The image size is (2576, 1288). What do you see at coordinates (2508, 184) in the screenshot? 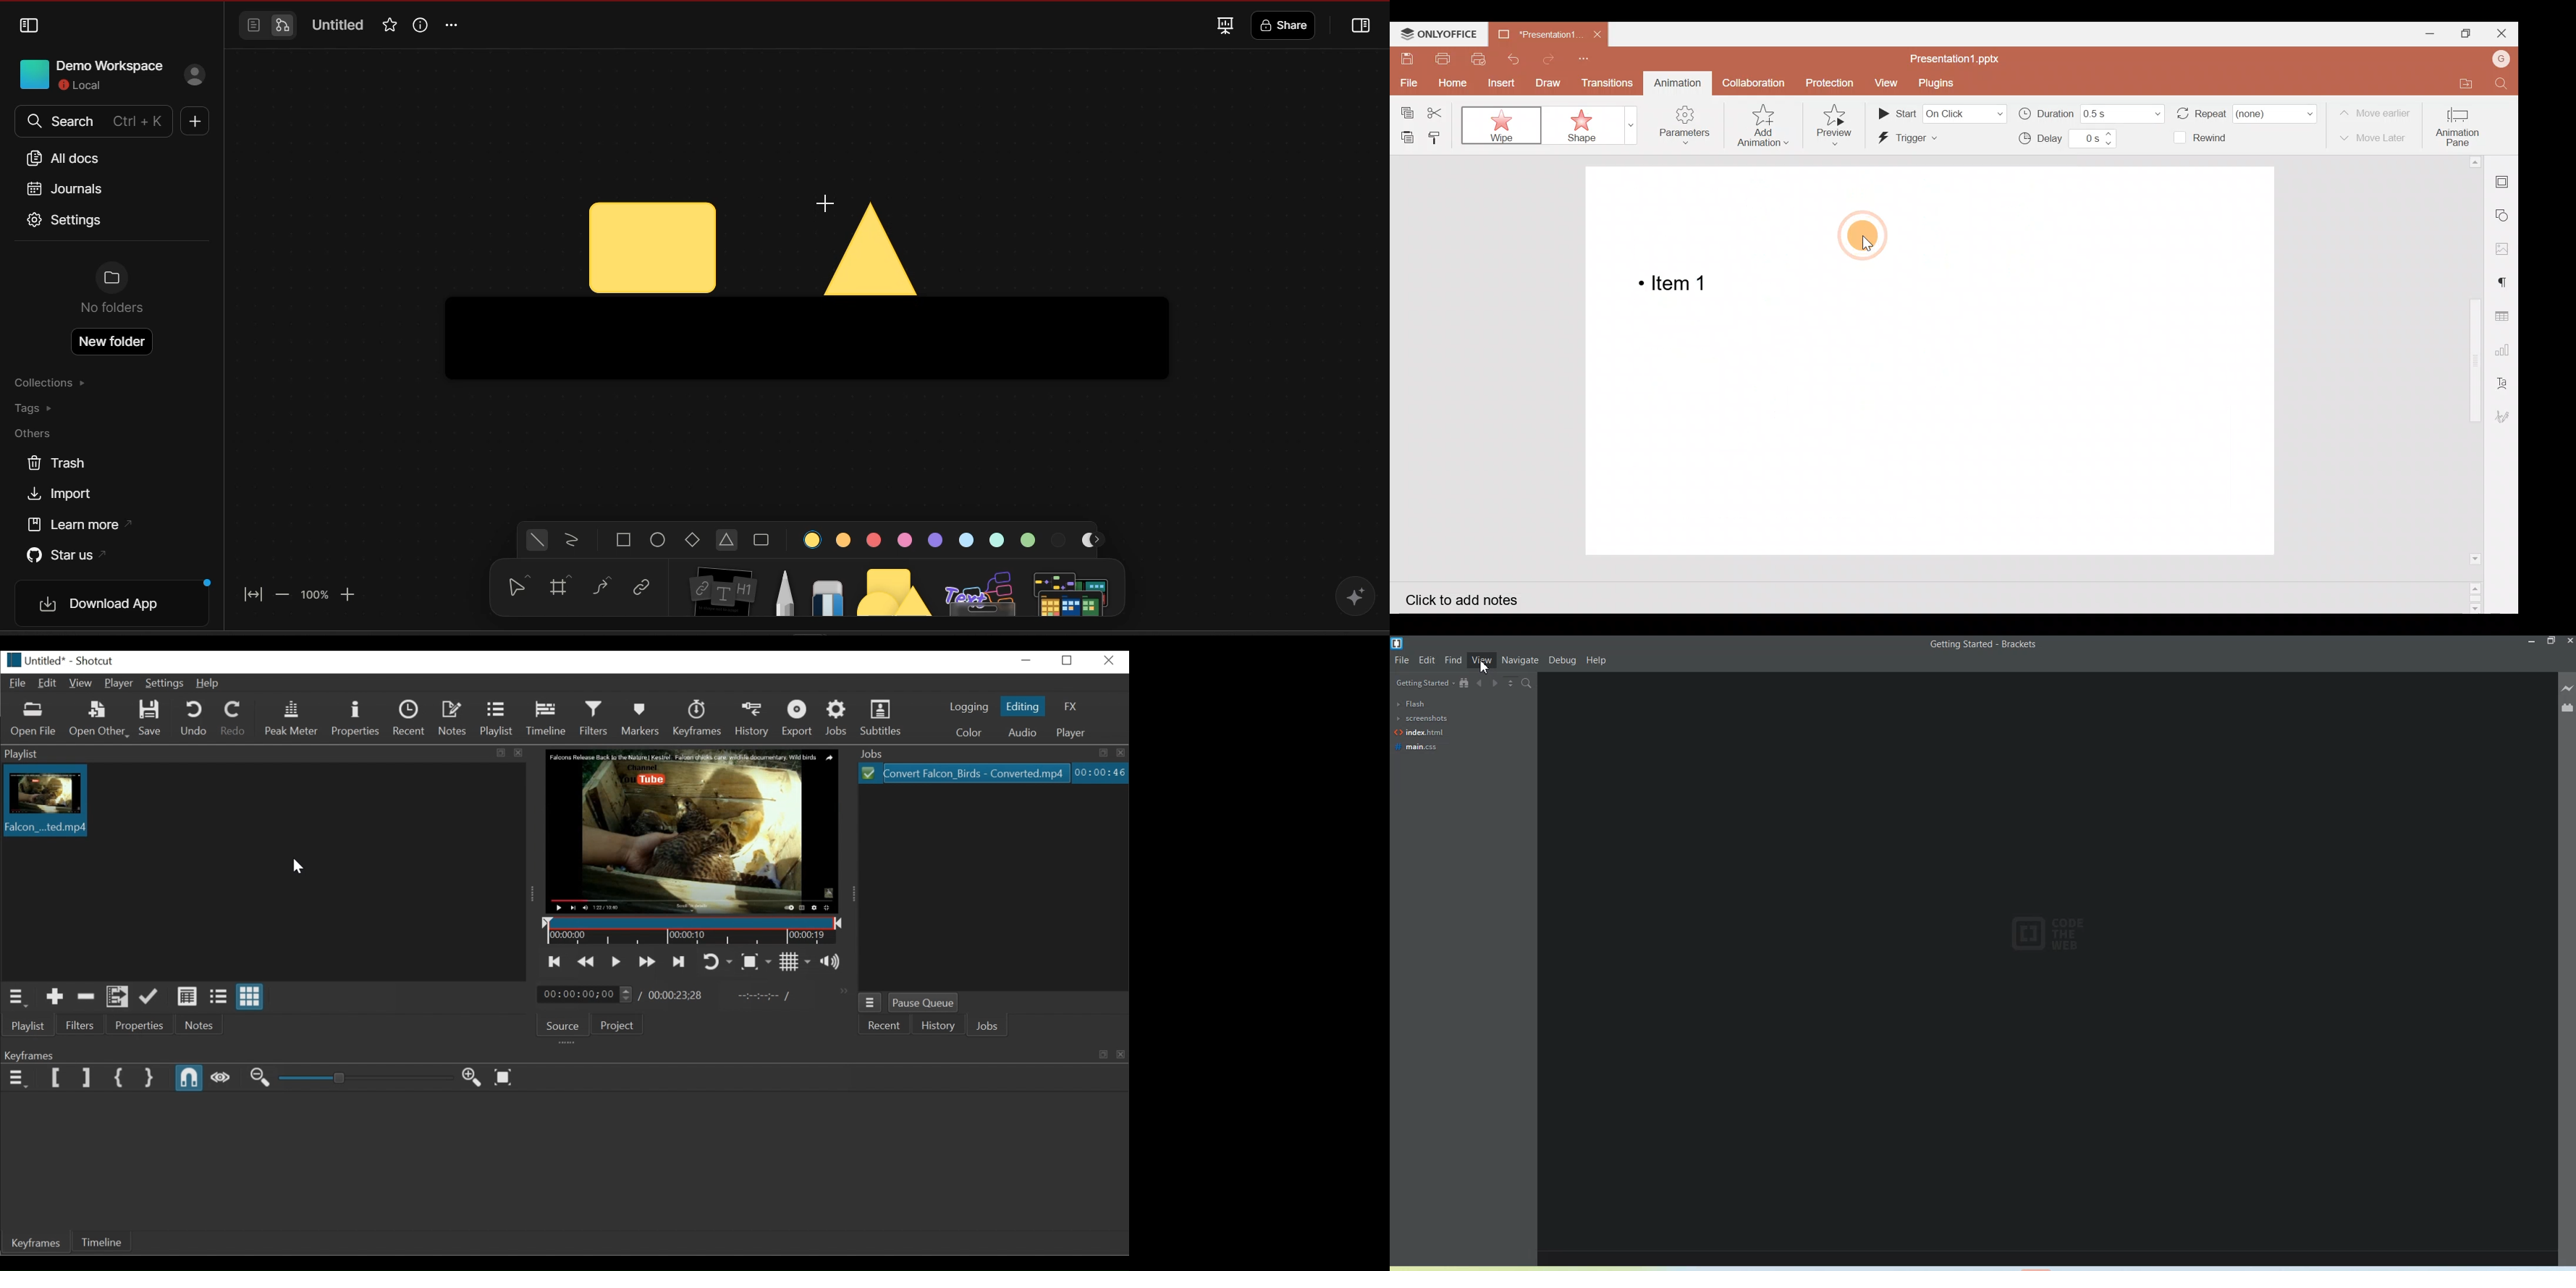
I see `Slide settings` at bounding box center [2508, 184].